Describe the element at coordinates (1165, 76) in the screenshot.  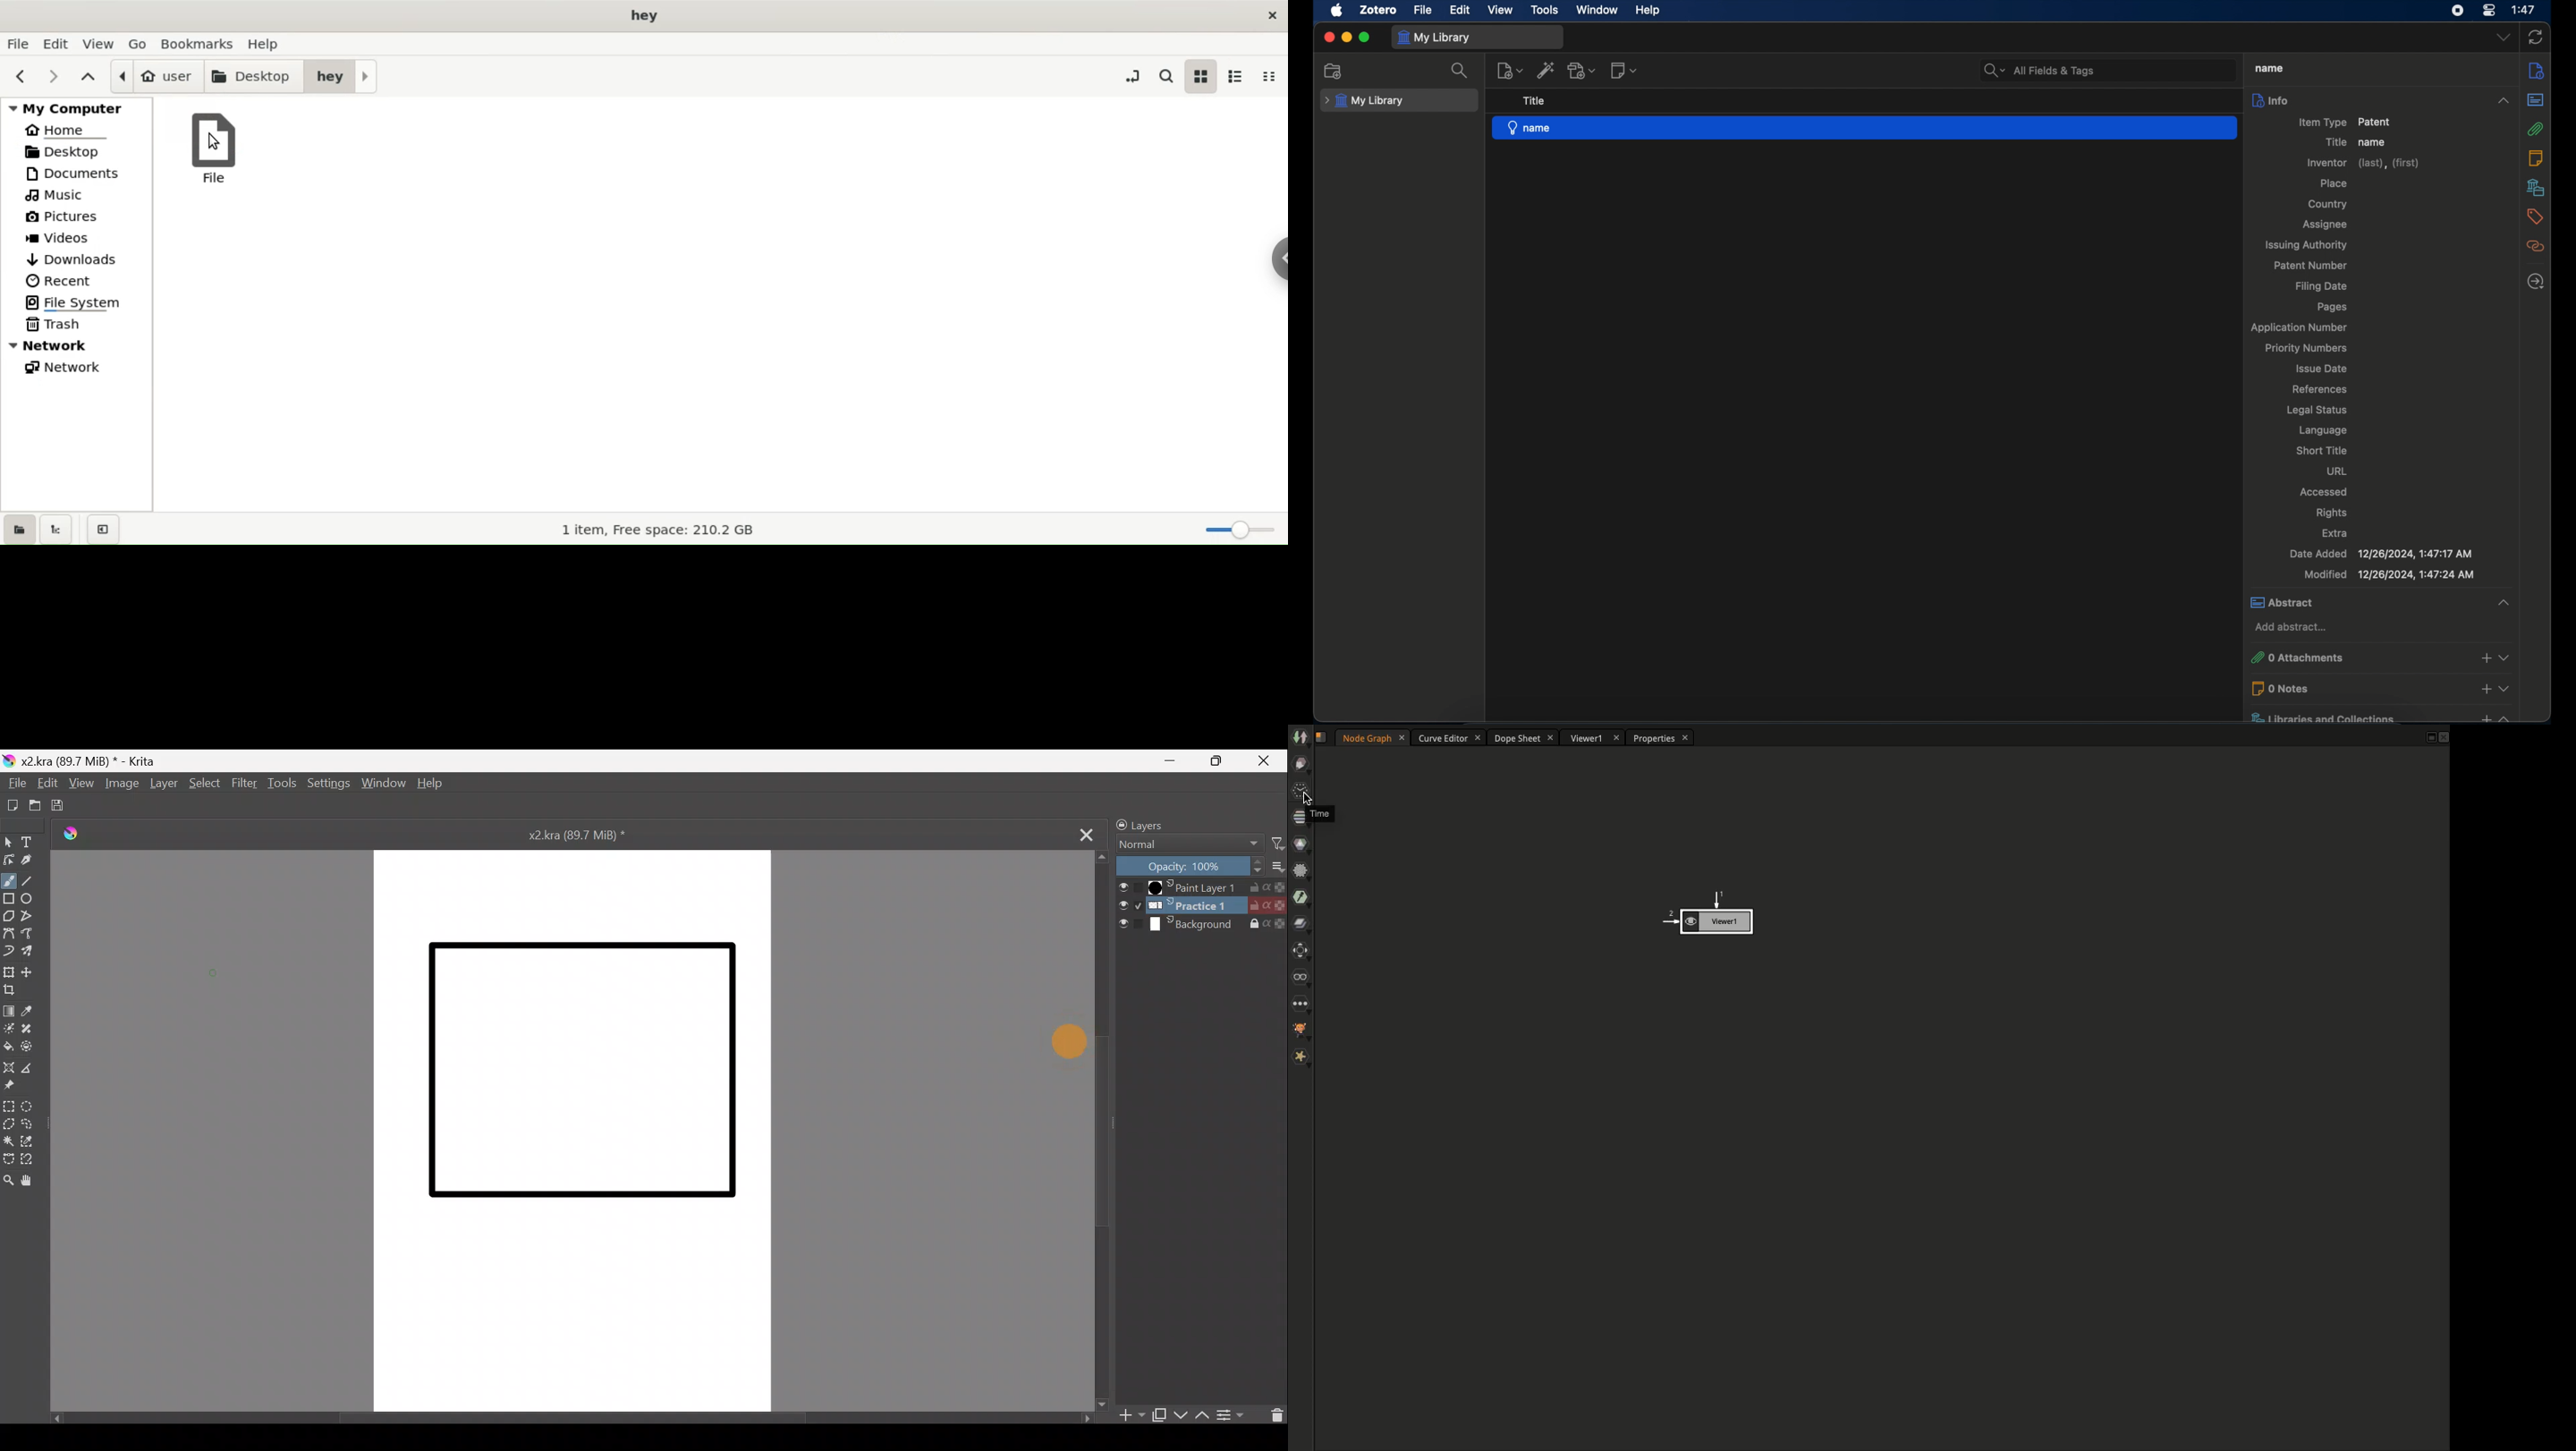
I see `search` at that location.